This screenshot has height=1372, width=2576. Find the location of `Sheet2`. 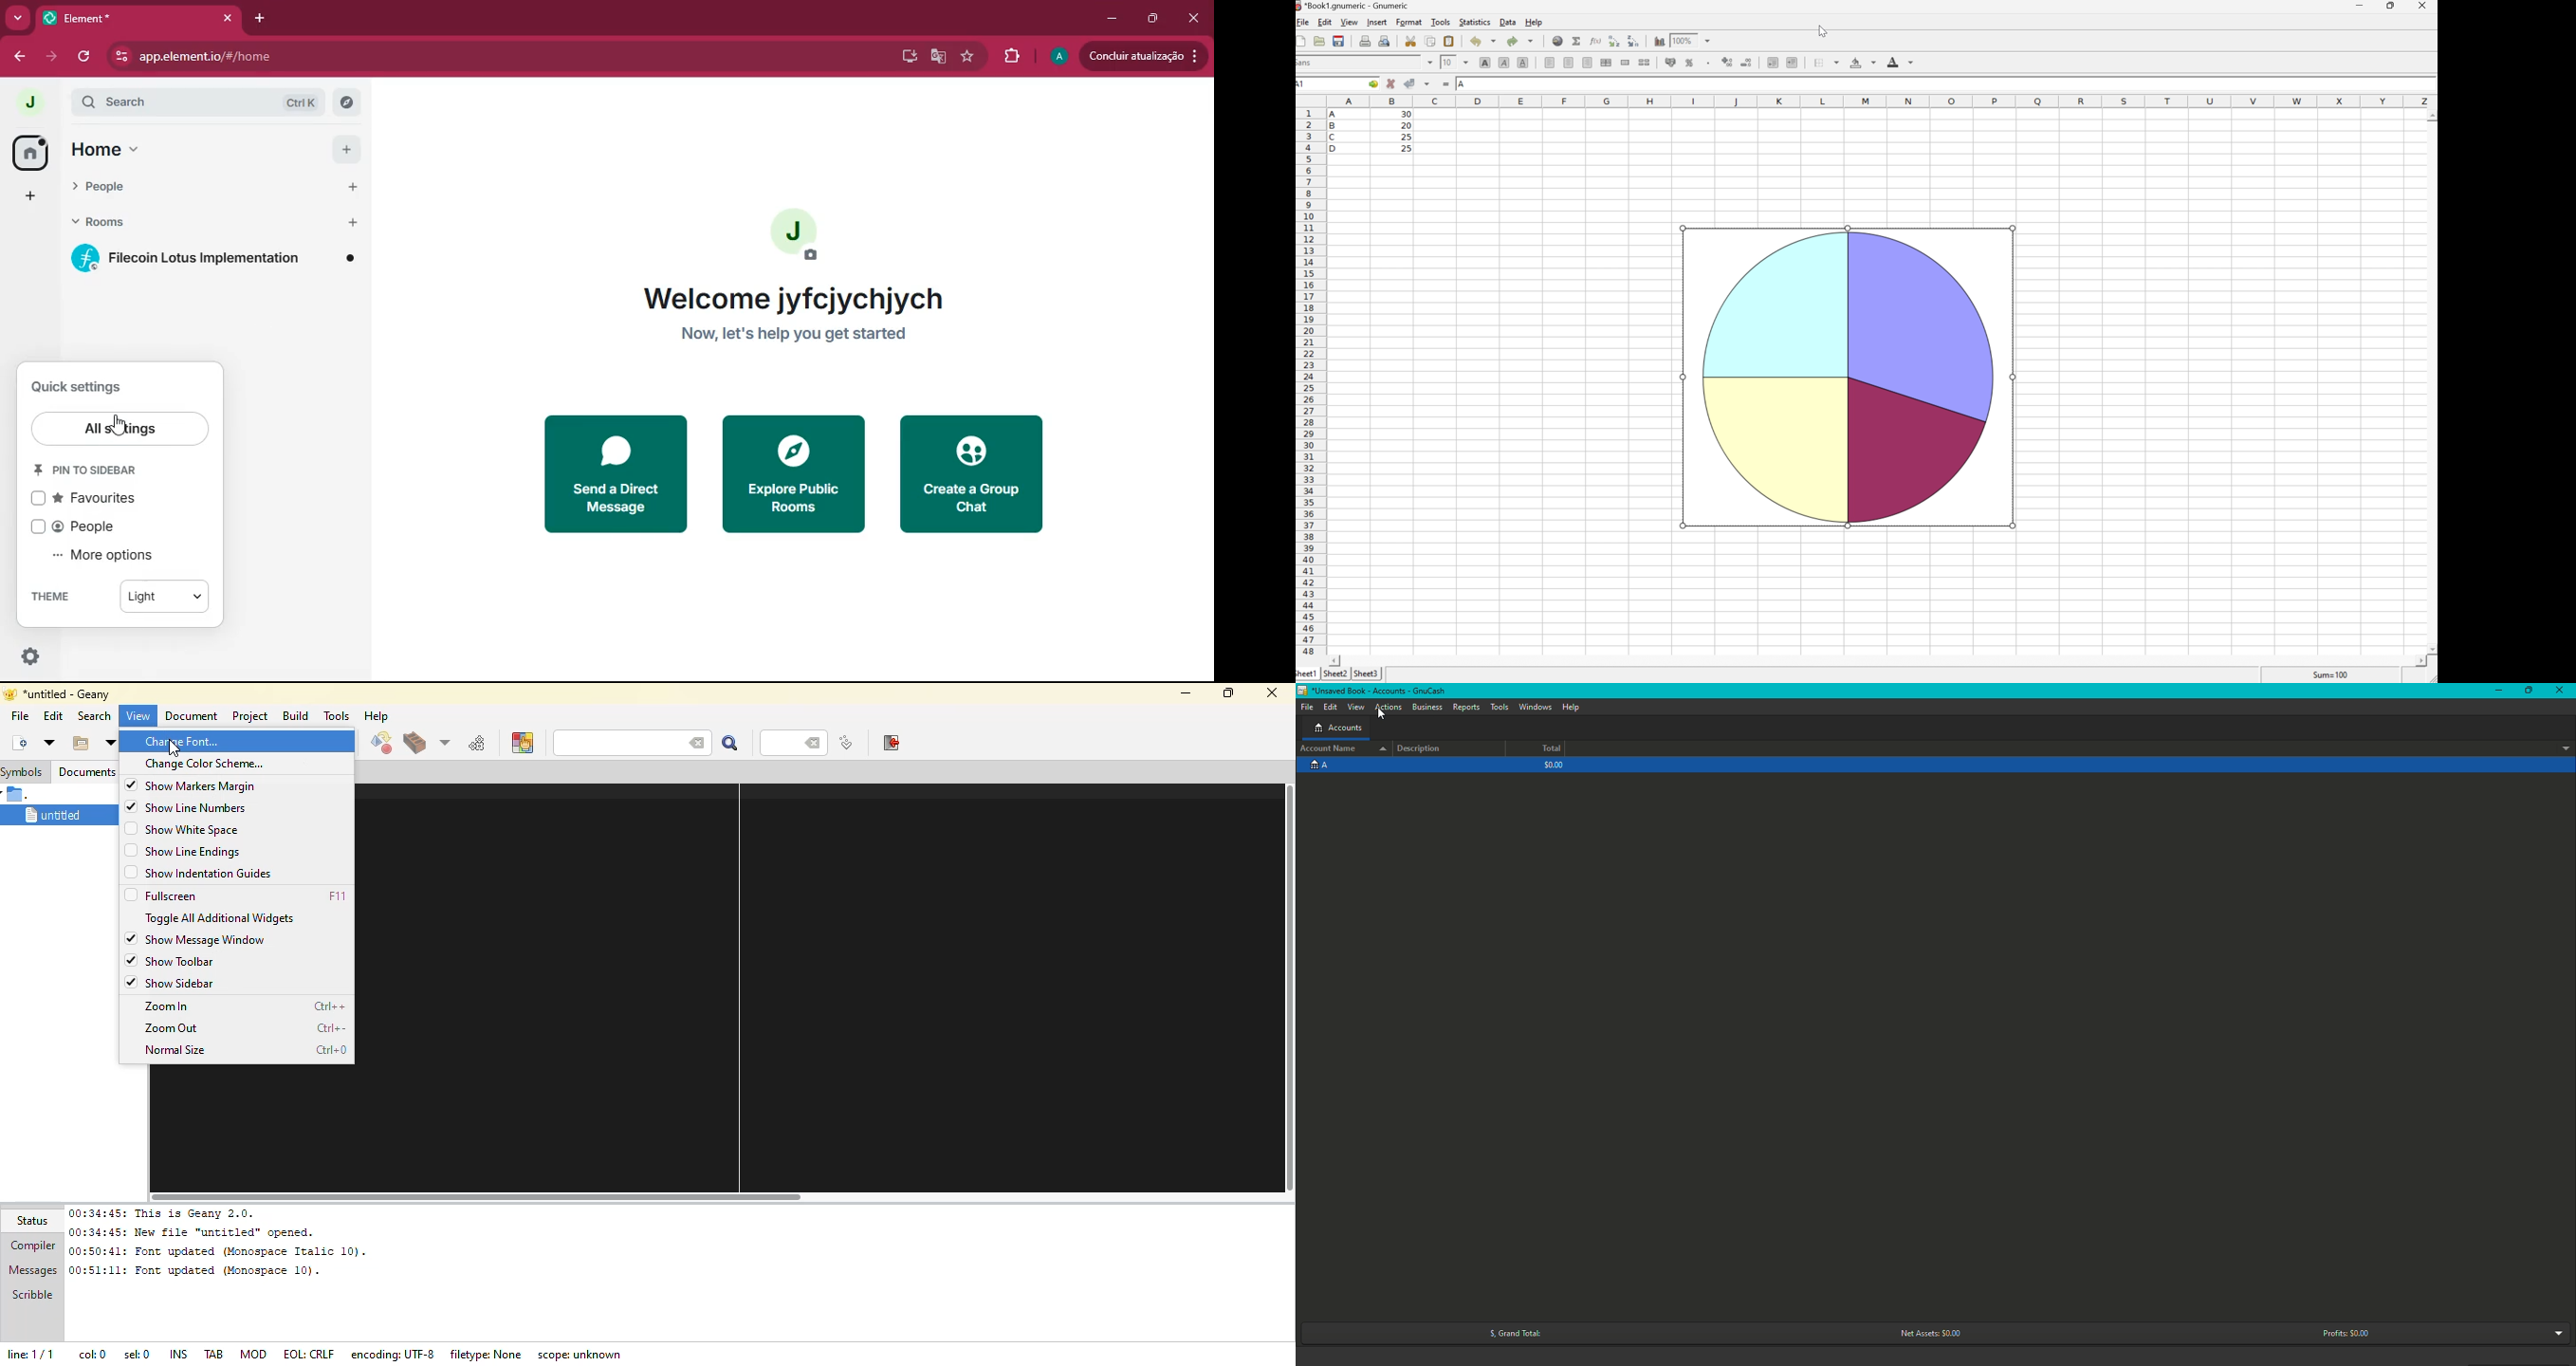

Sheet2 is located at coordinates (1335, 674).